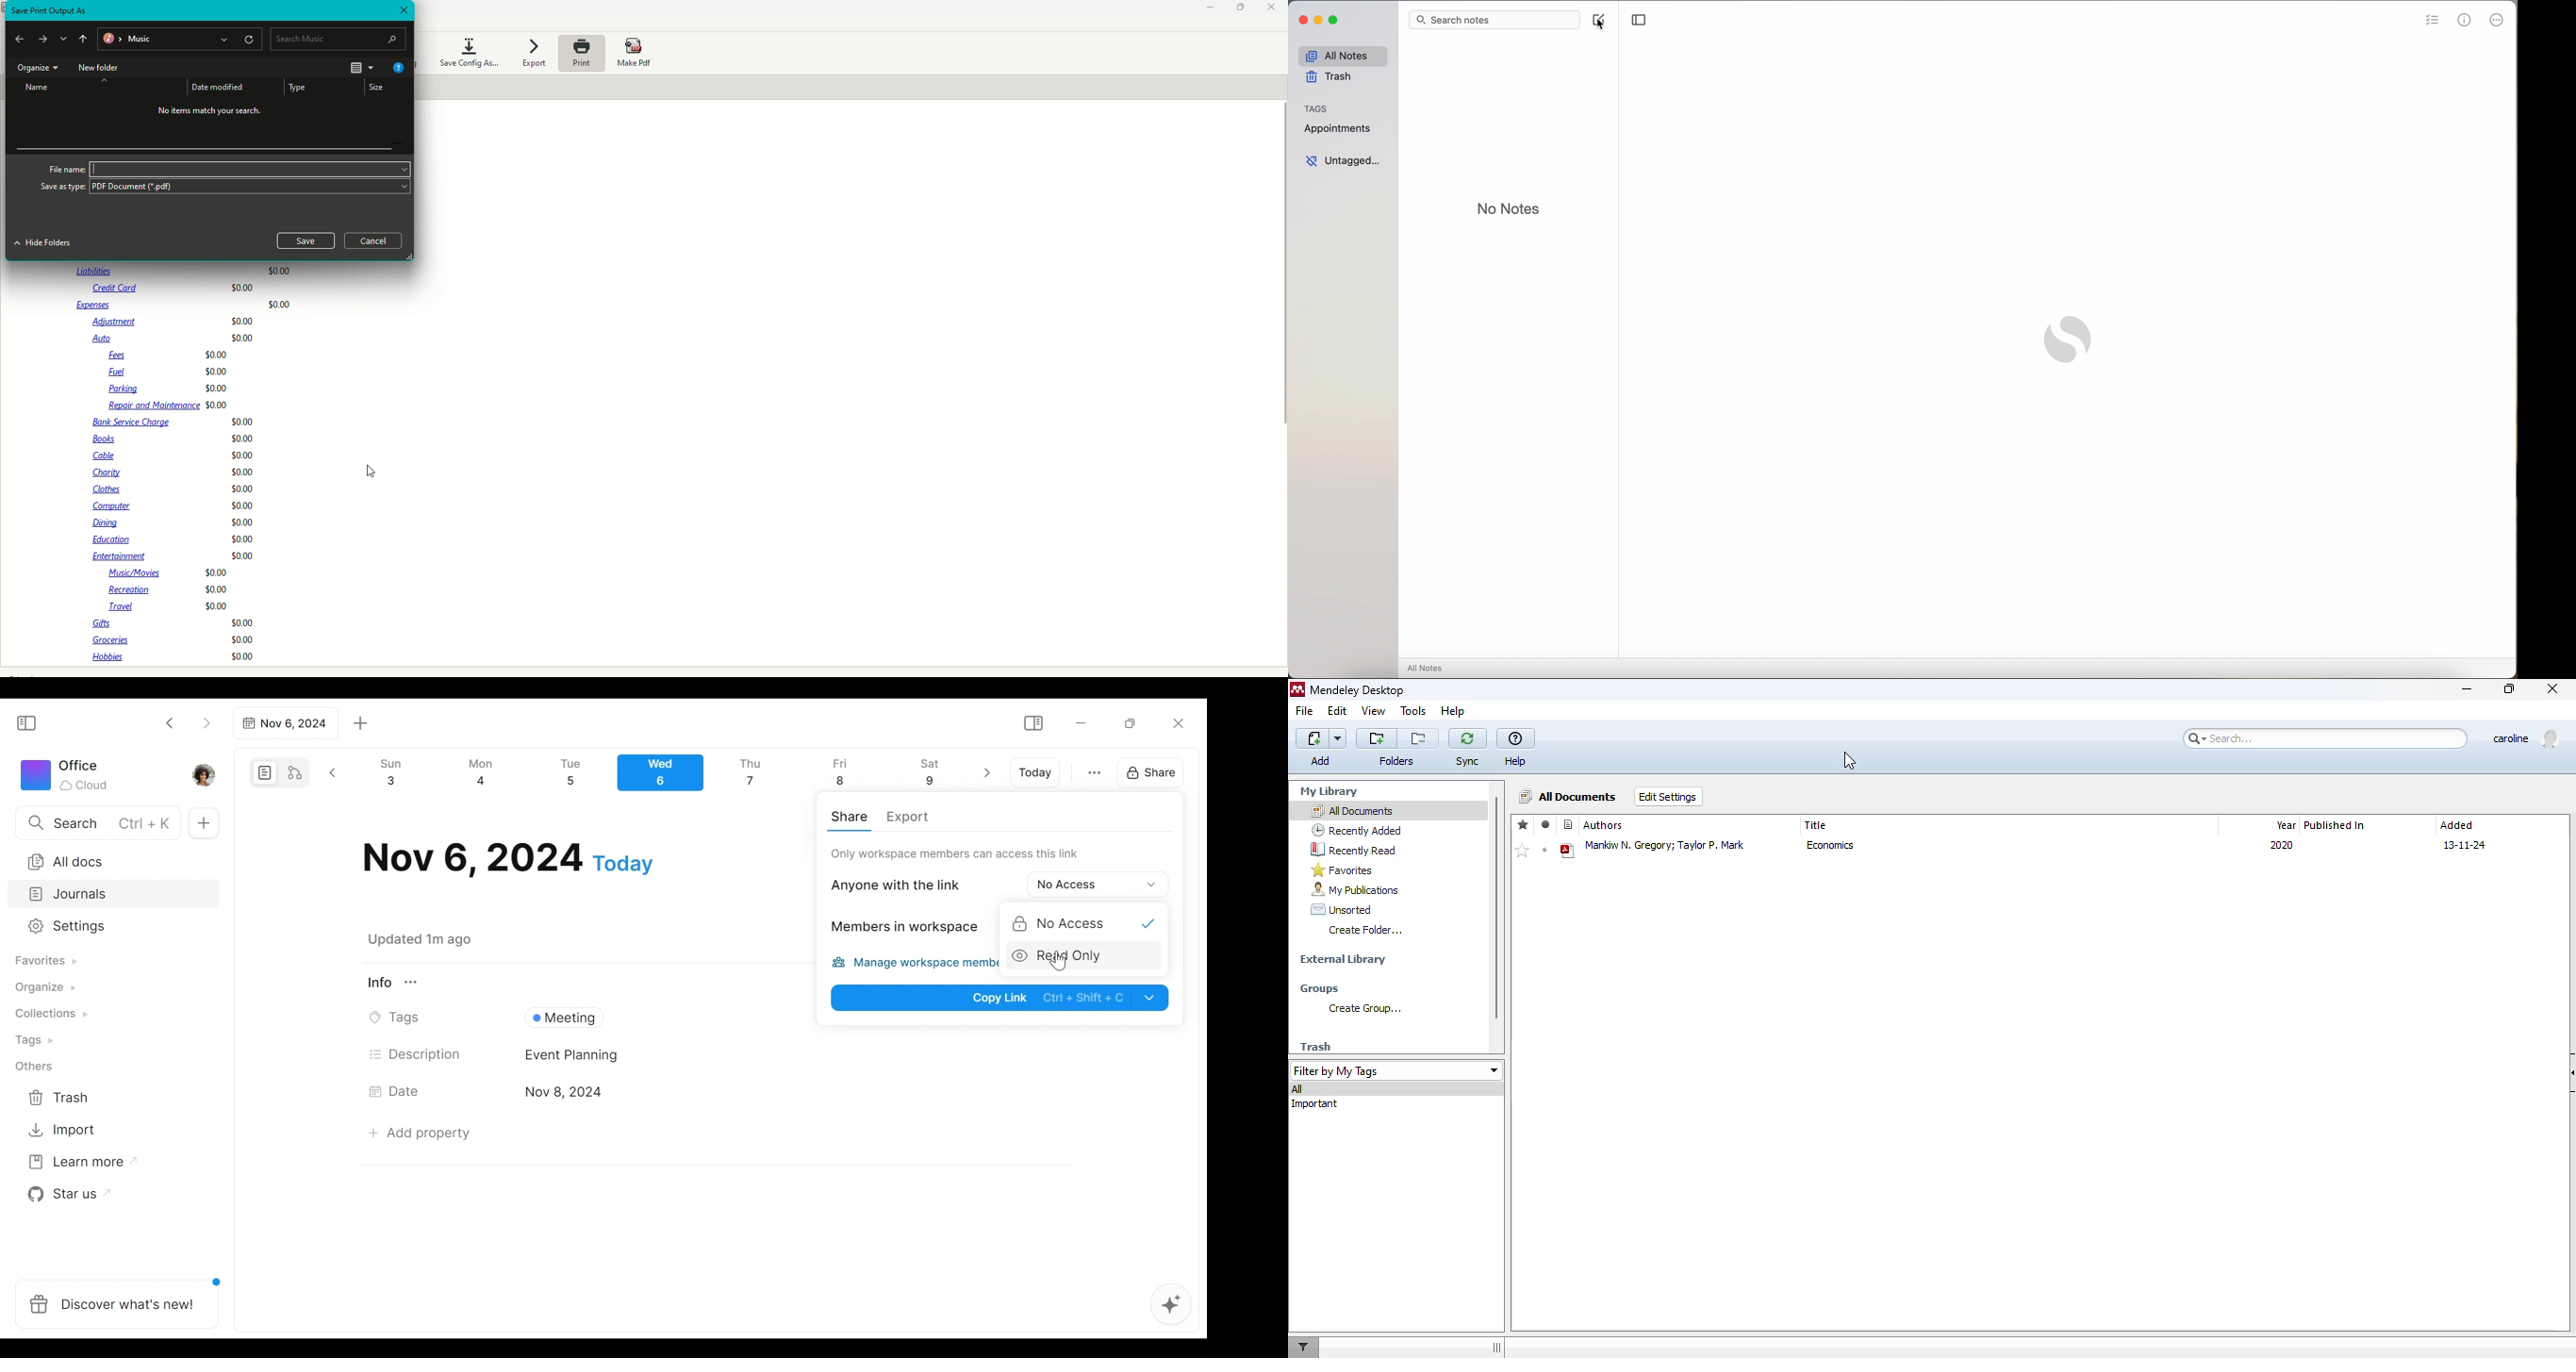 This screenshot has width=2576, height=1372. I want to click on filter documents by author, tag or publication., so click(1304, 1348).